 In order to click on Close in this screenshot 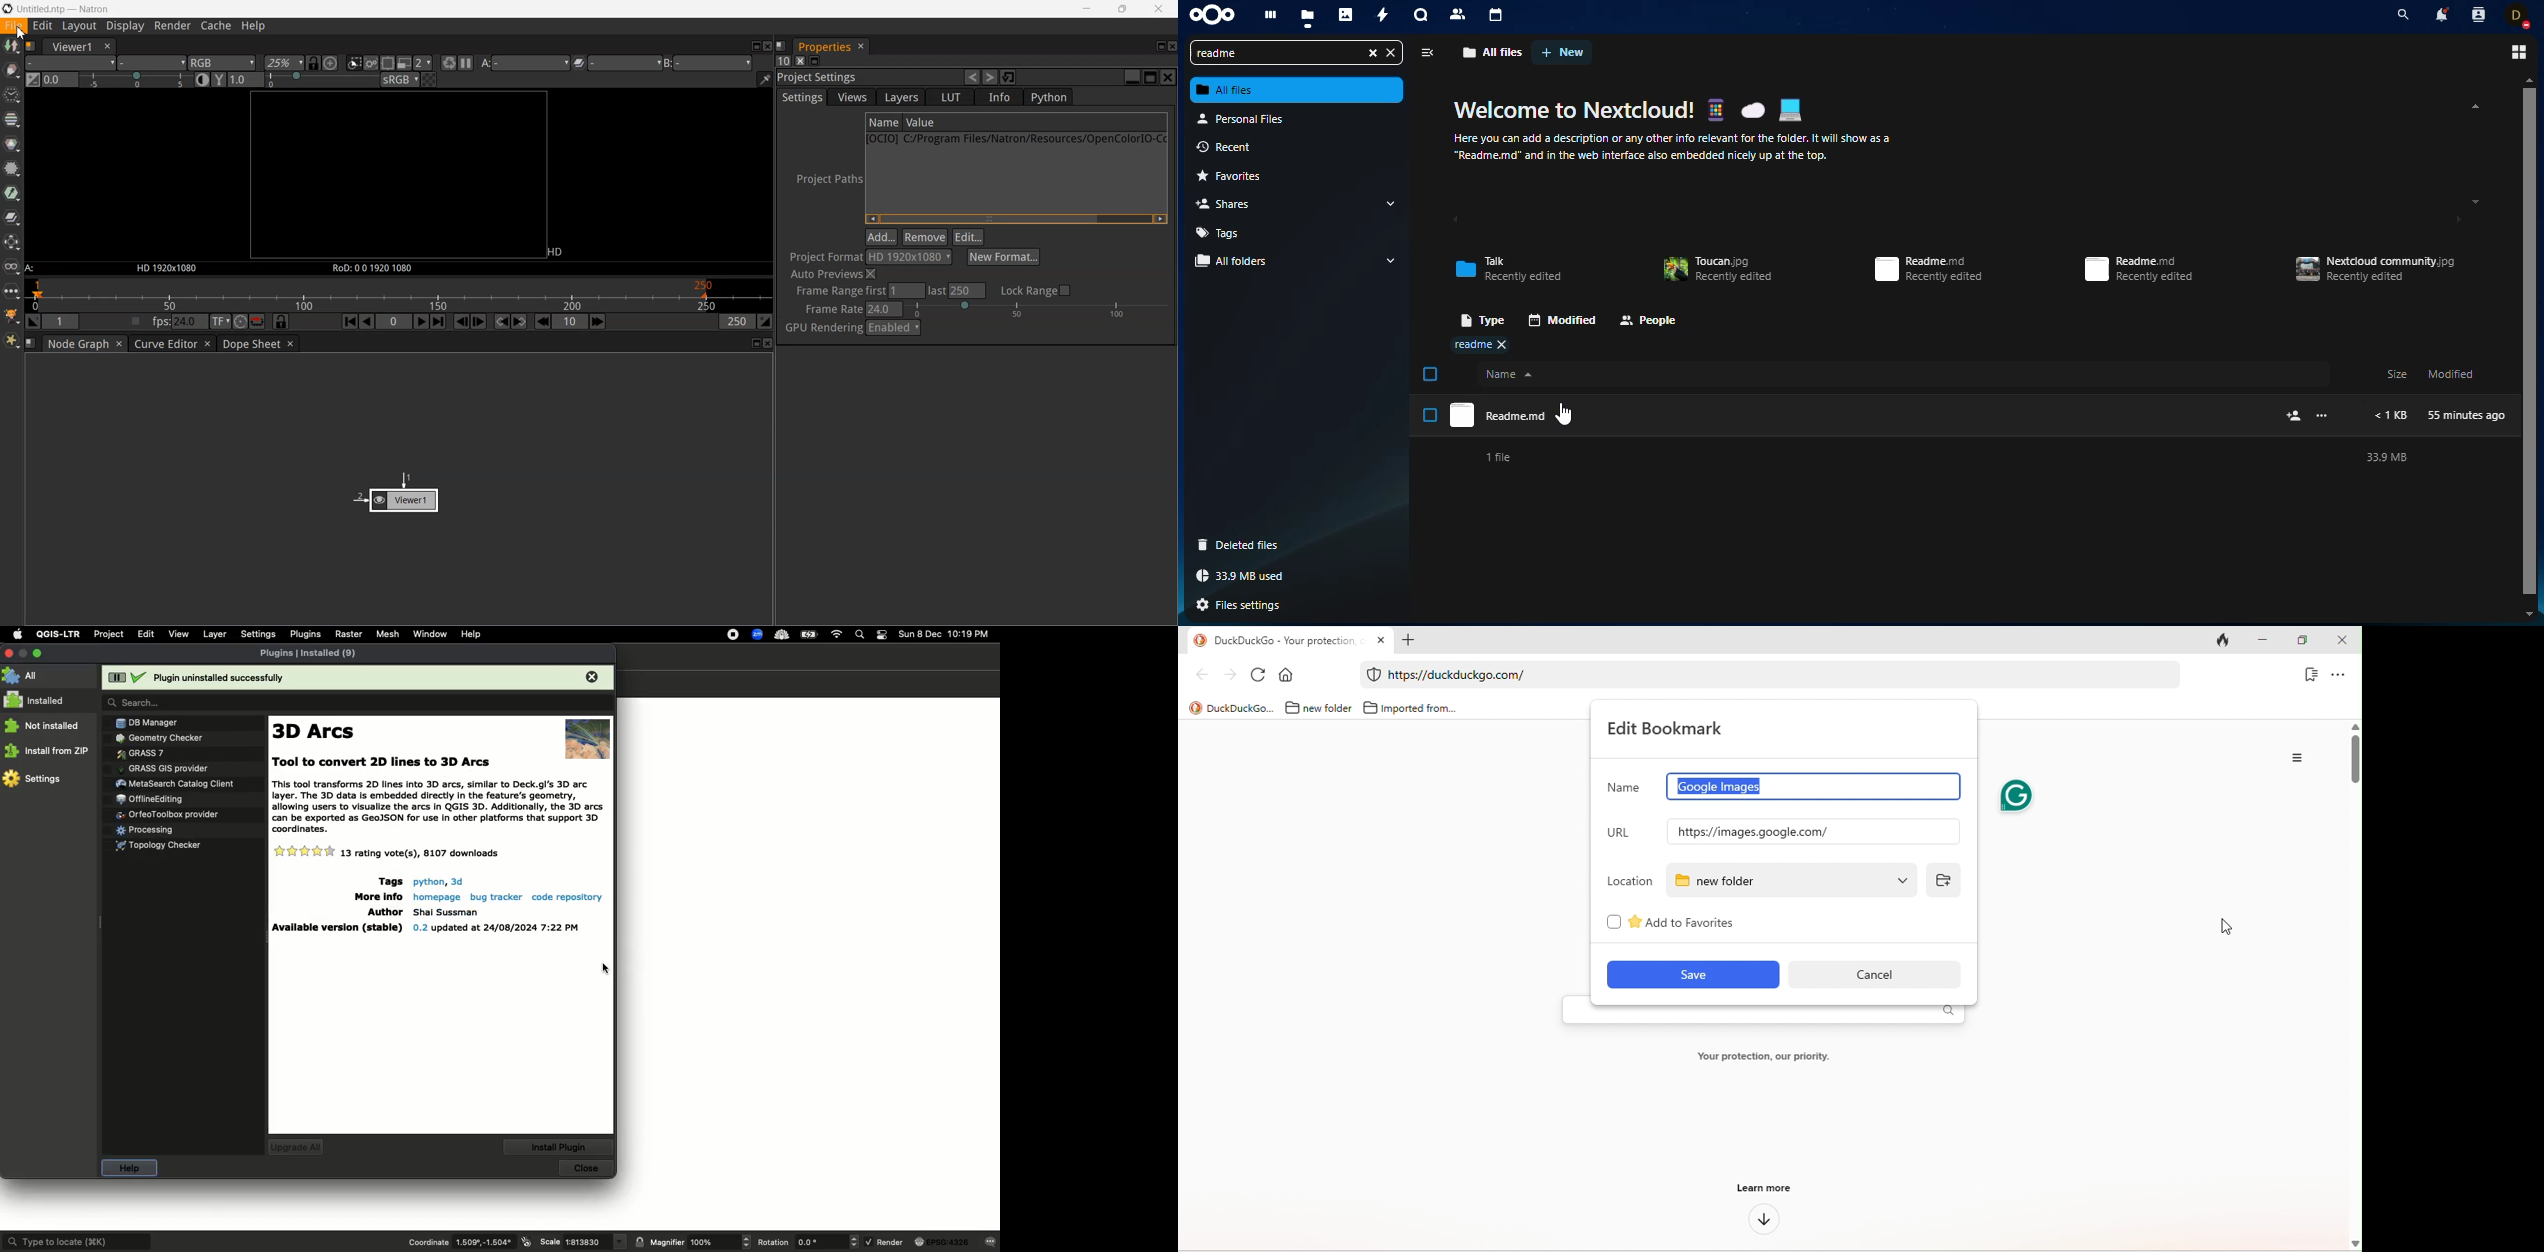, I will do `click(1501, 344)`.